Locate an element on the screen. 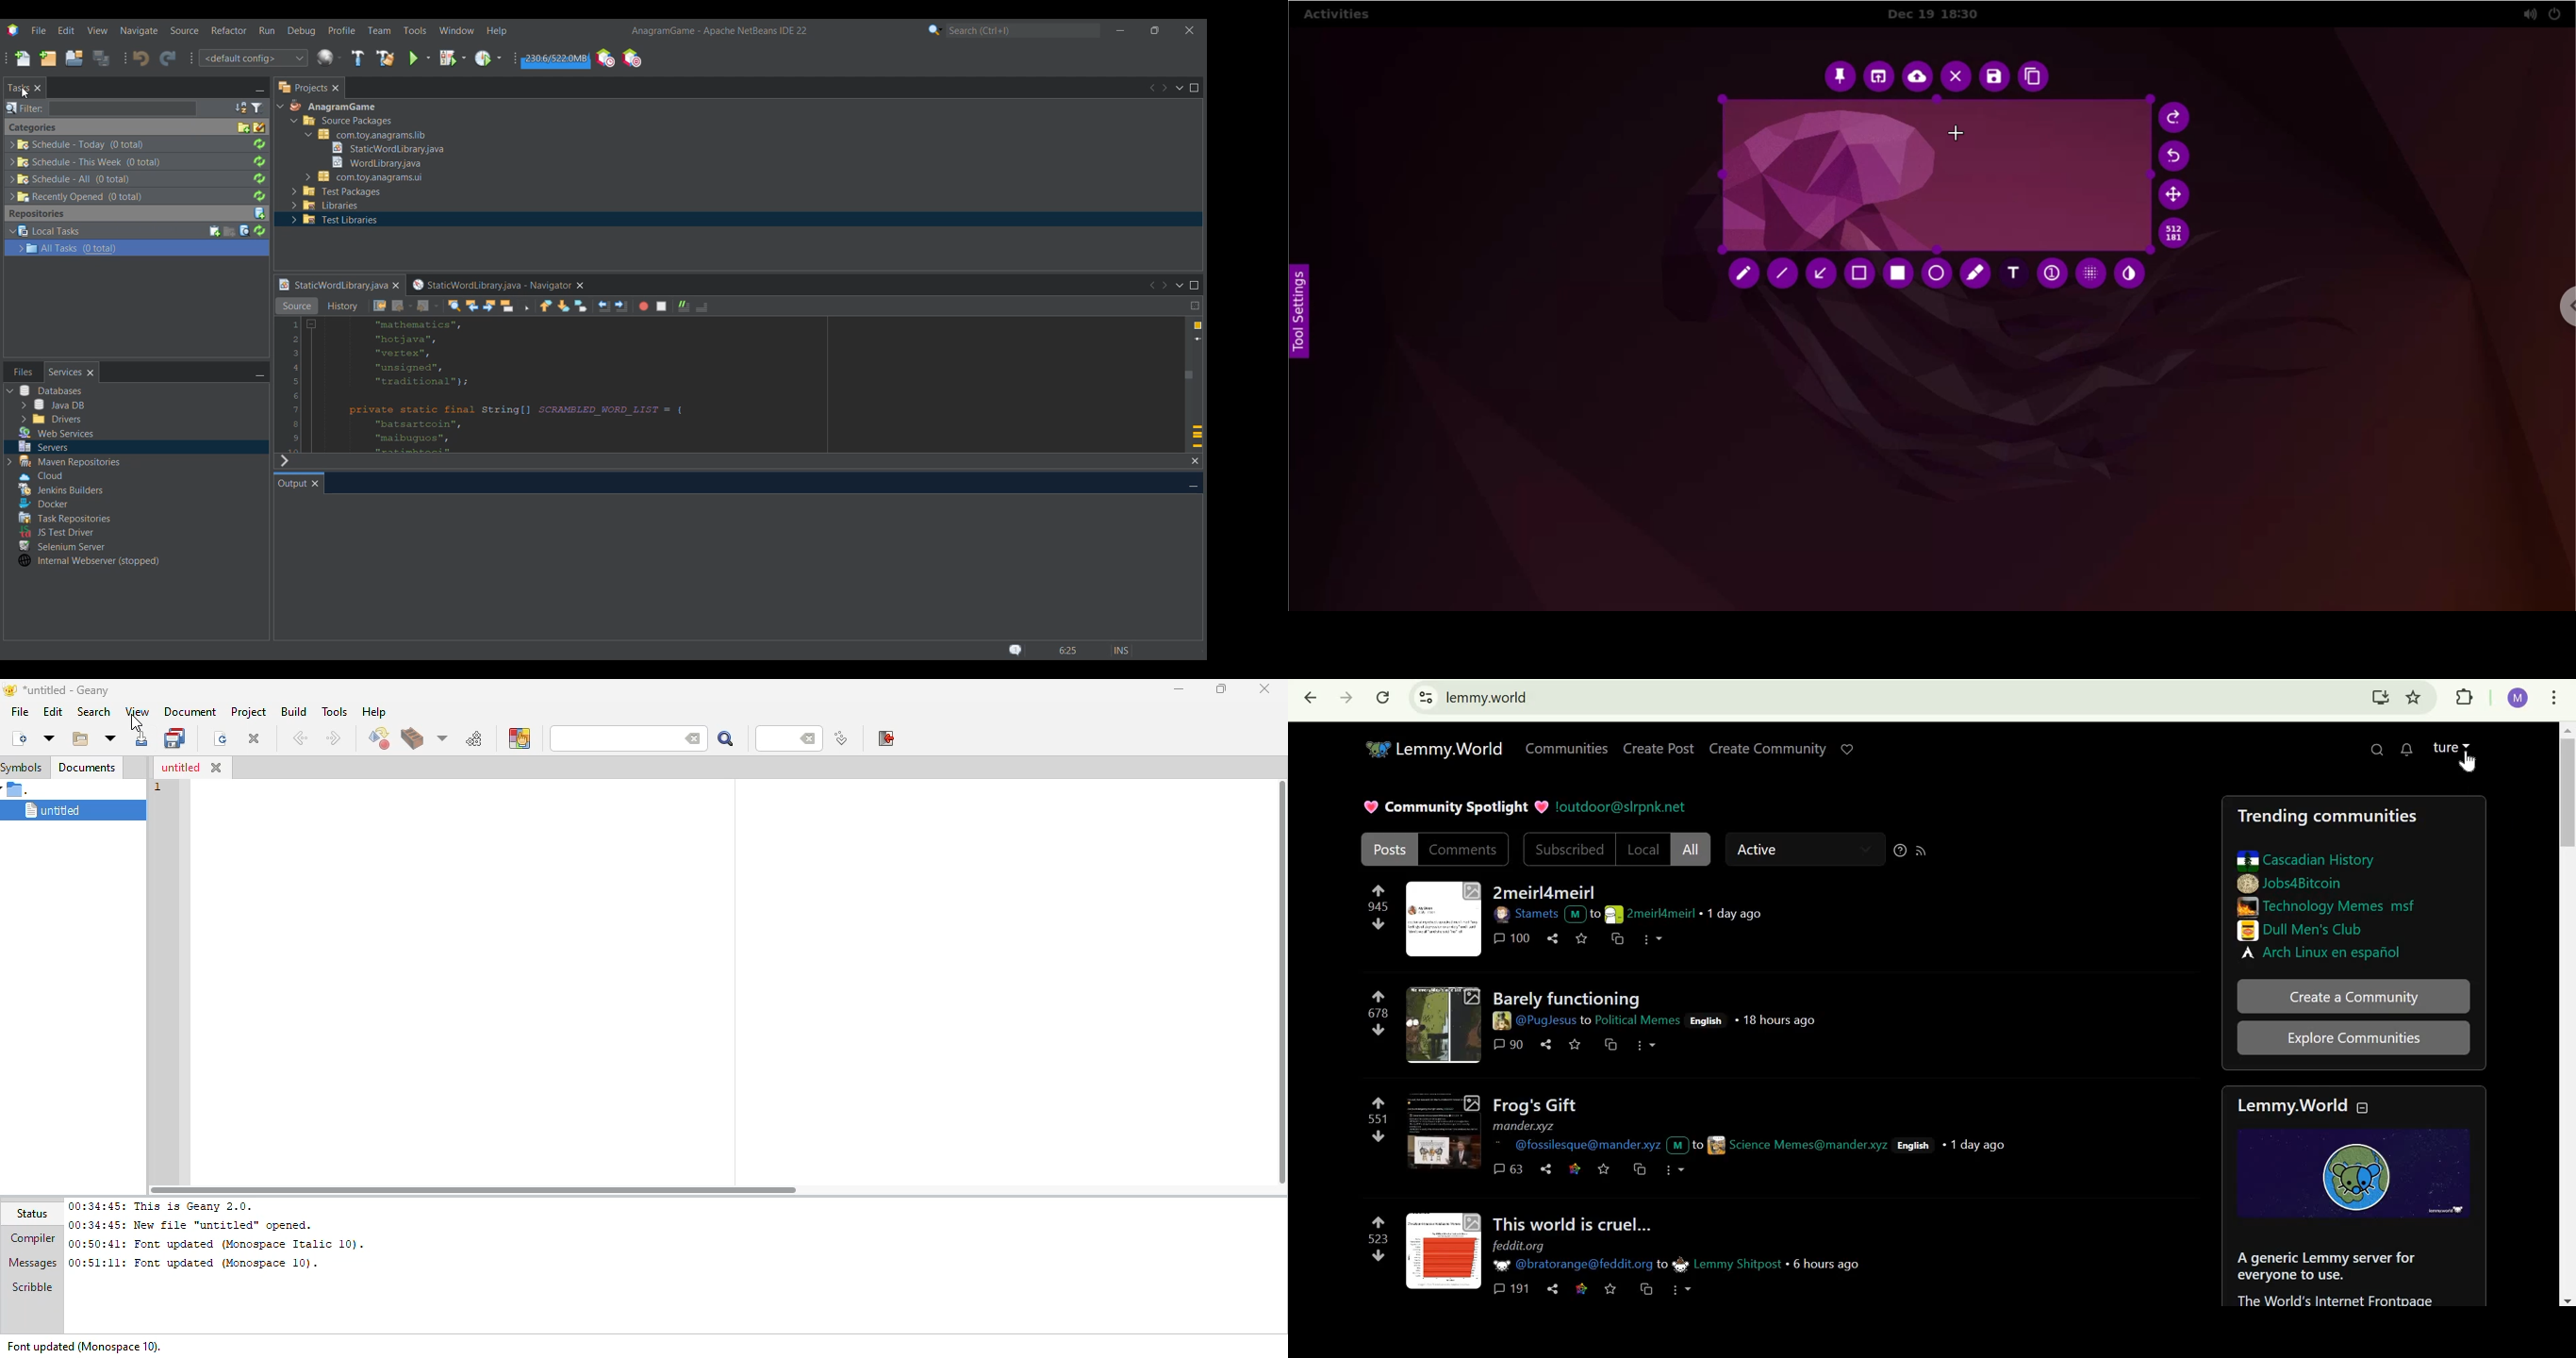 The width and height of the screenshot is (2576, 1372).  is located at coordinates (41, 502).